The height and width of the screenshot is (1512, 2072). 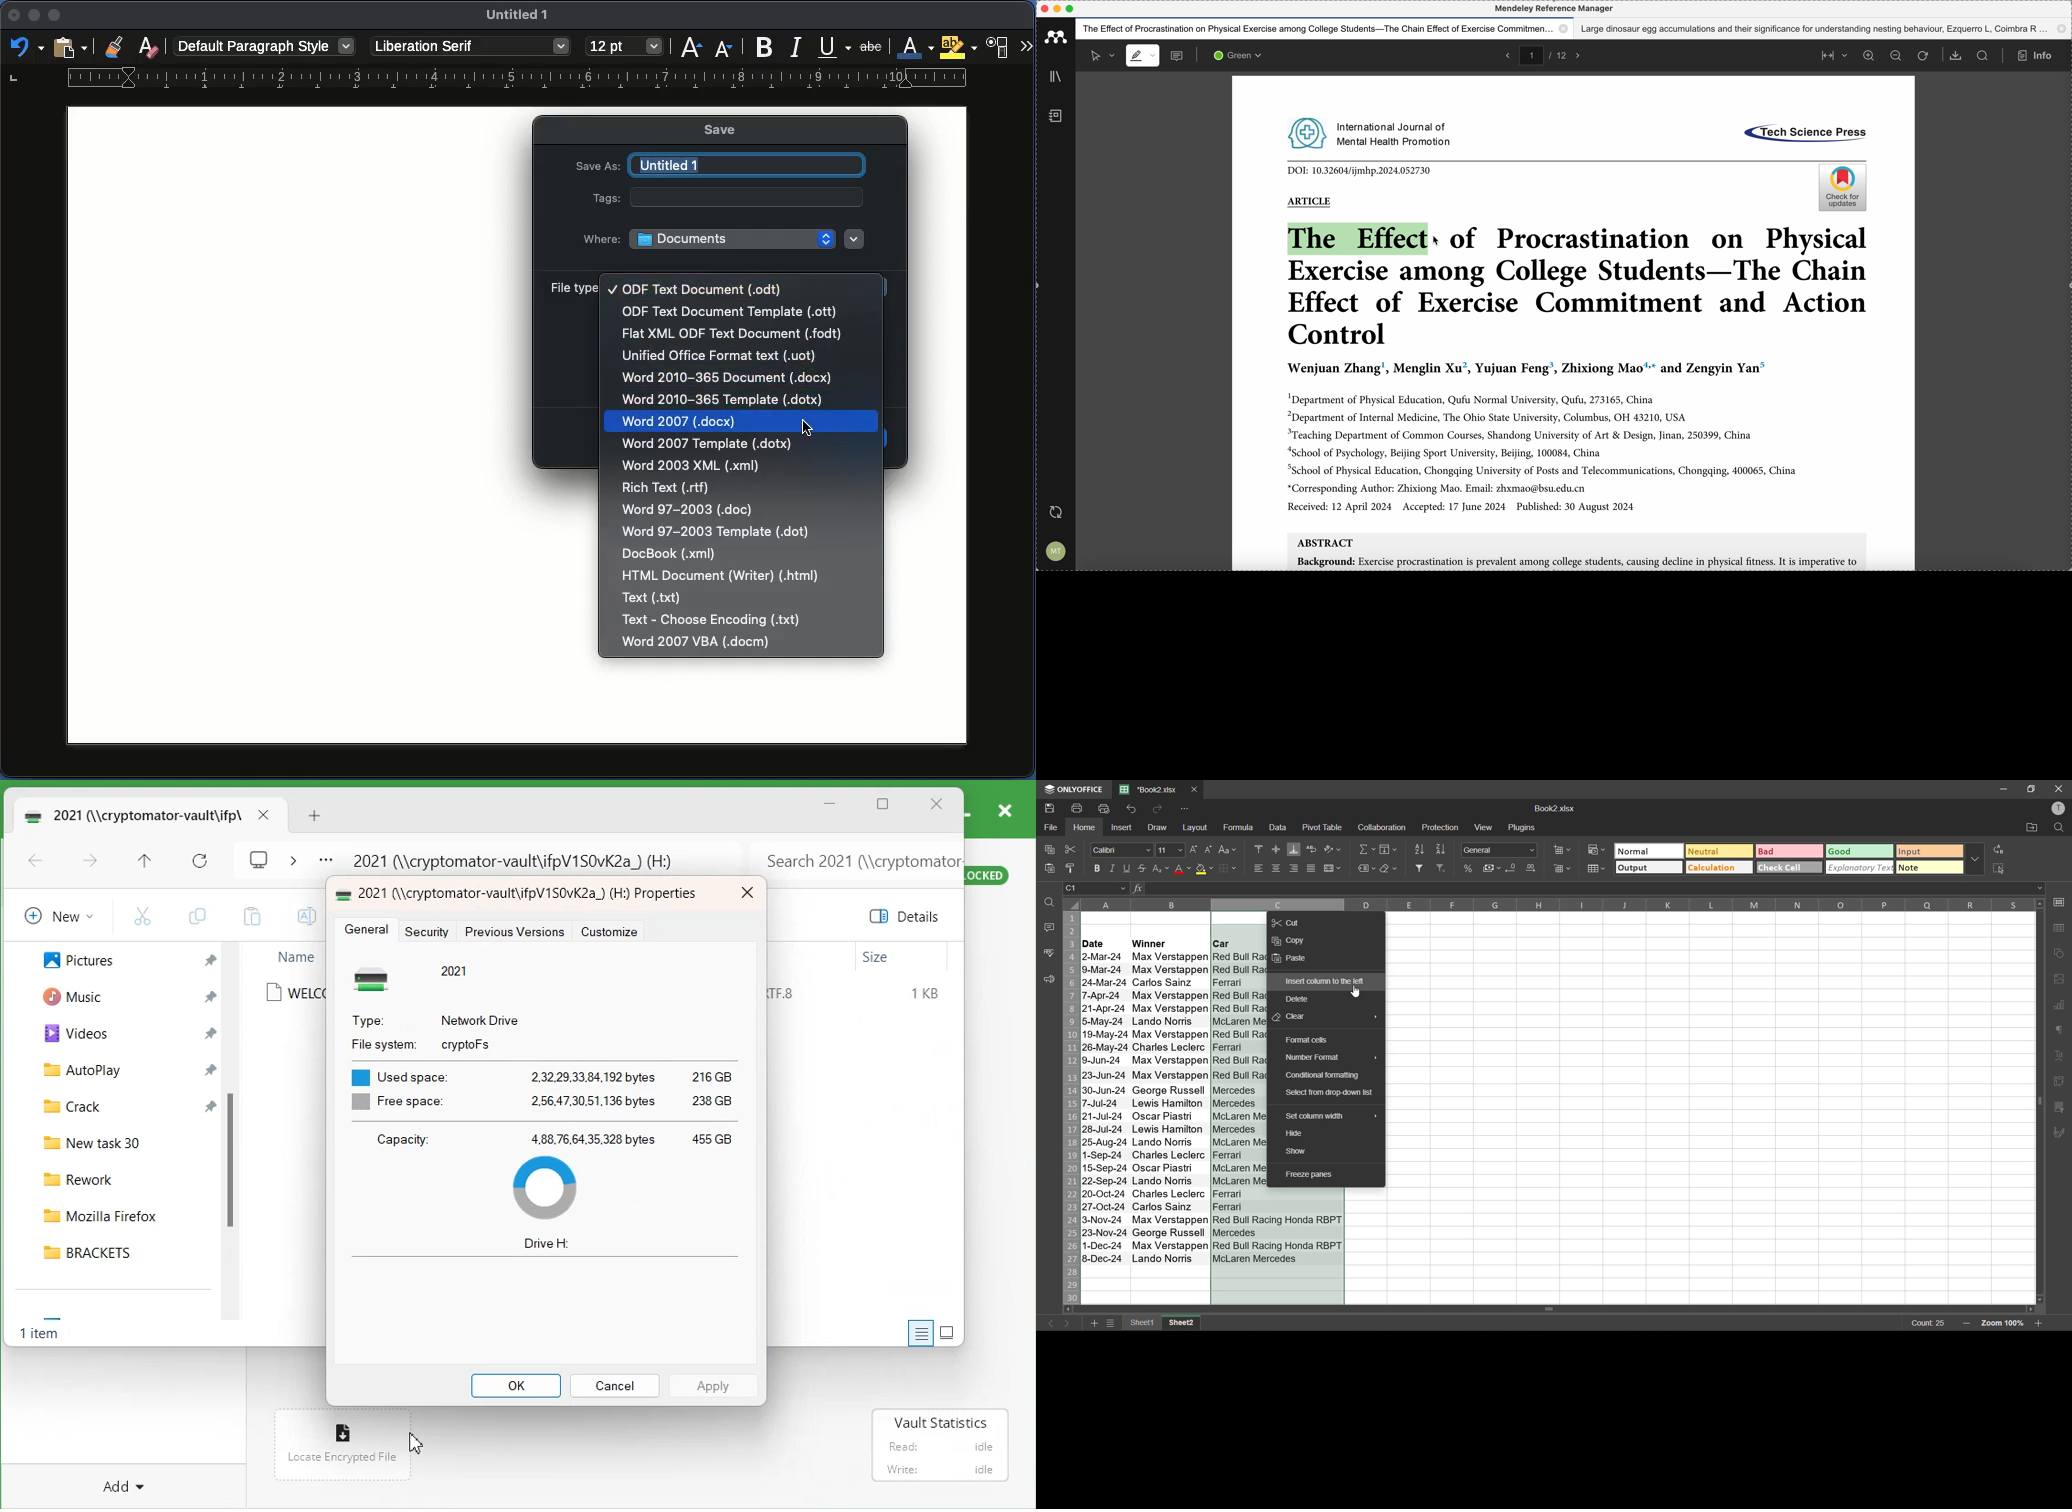 I want to click on Save as, so click(x=597, y=163).